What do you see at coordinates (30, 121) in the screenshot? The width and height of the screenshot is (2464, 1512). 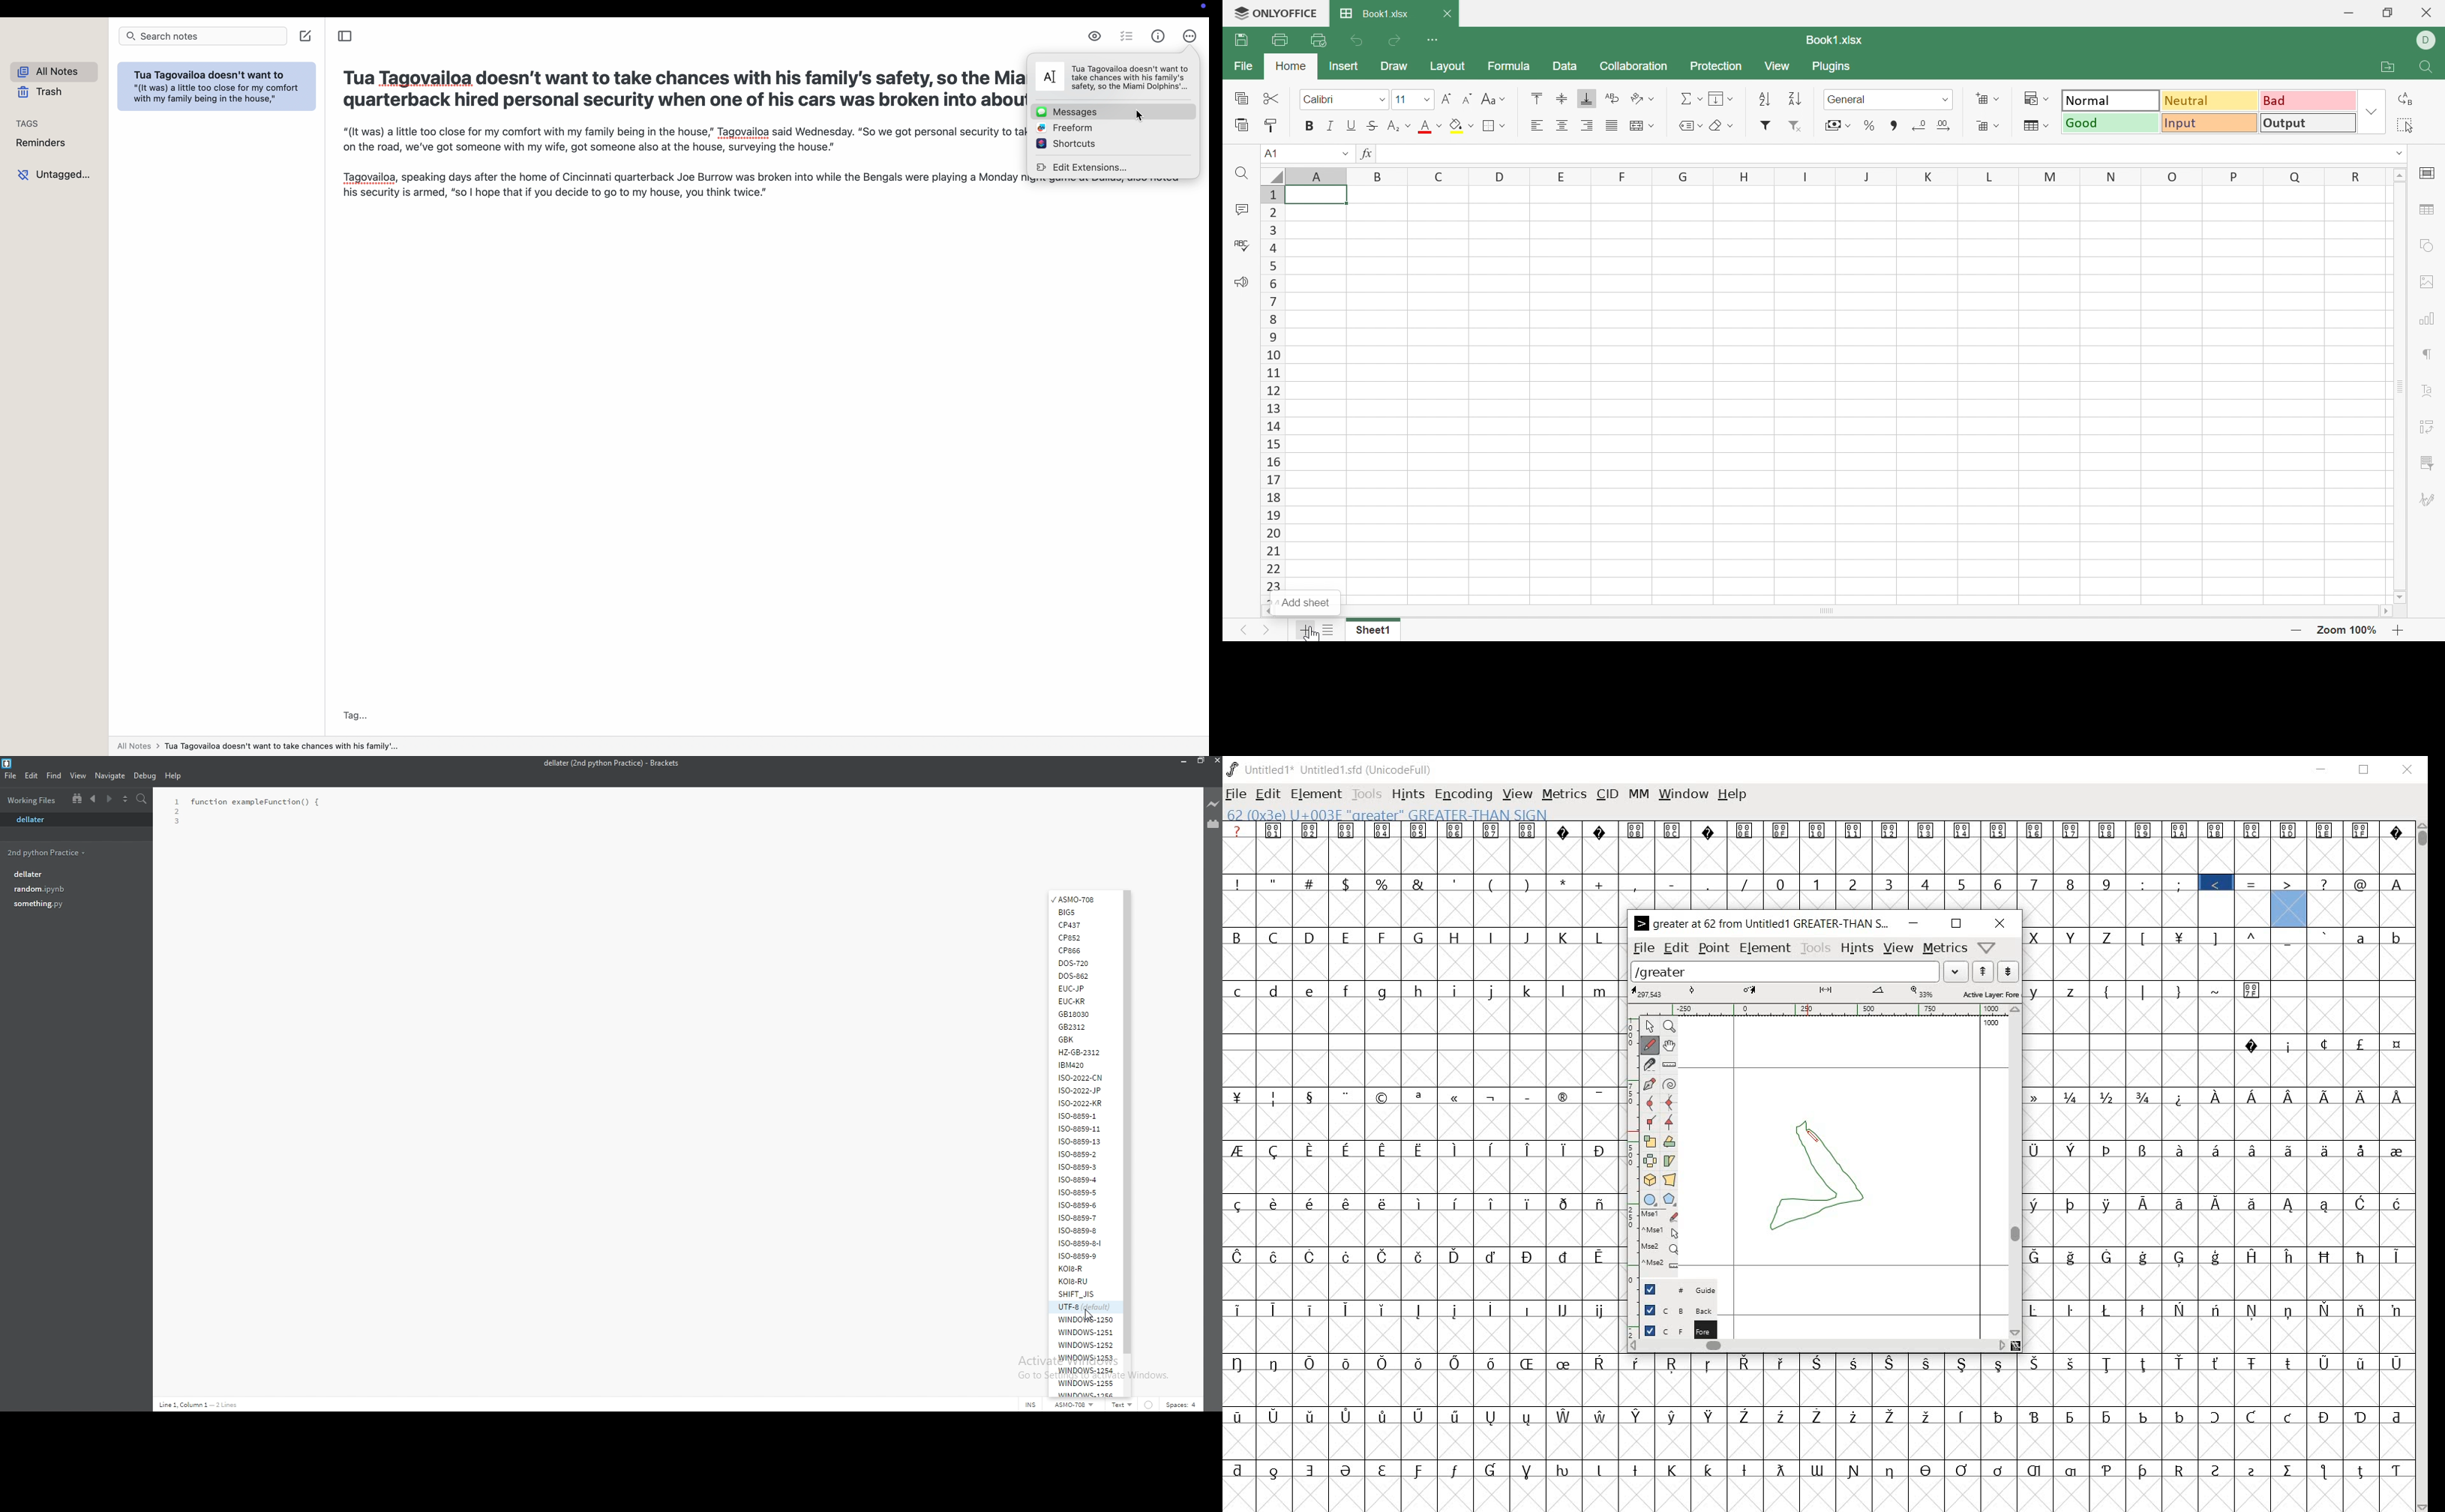 I see `tags` at bounding box center [30, 121].